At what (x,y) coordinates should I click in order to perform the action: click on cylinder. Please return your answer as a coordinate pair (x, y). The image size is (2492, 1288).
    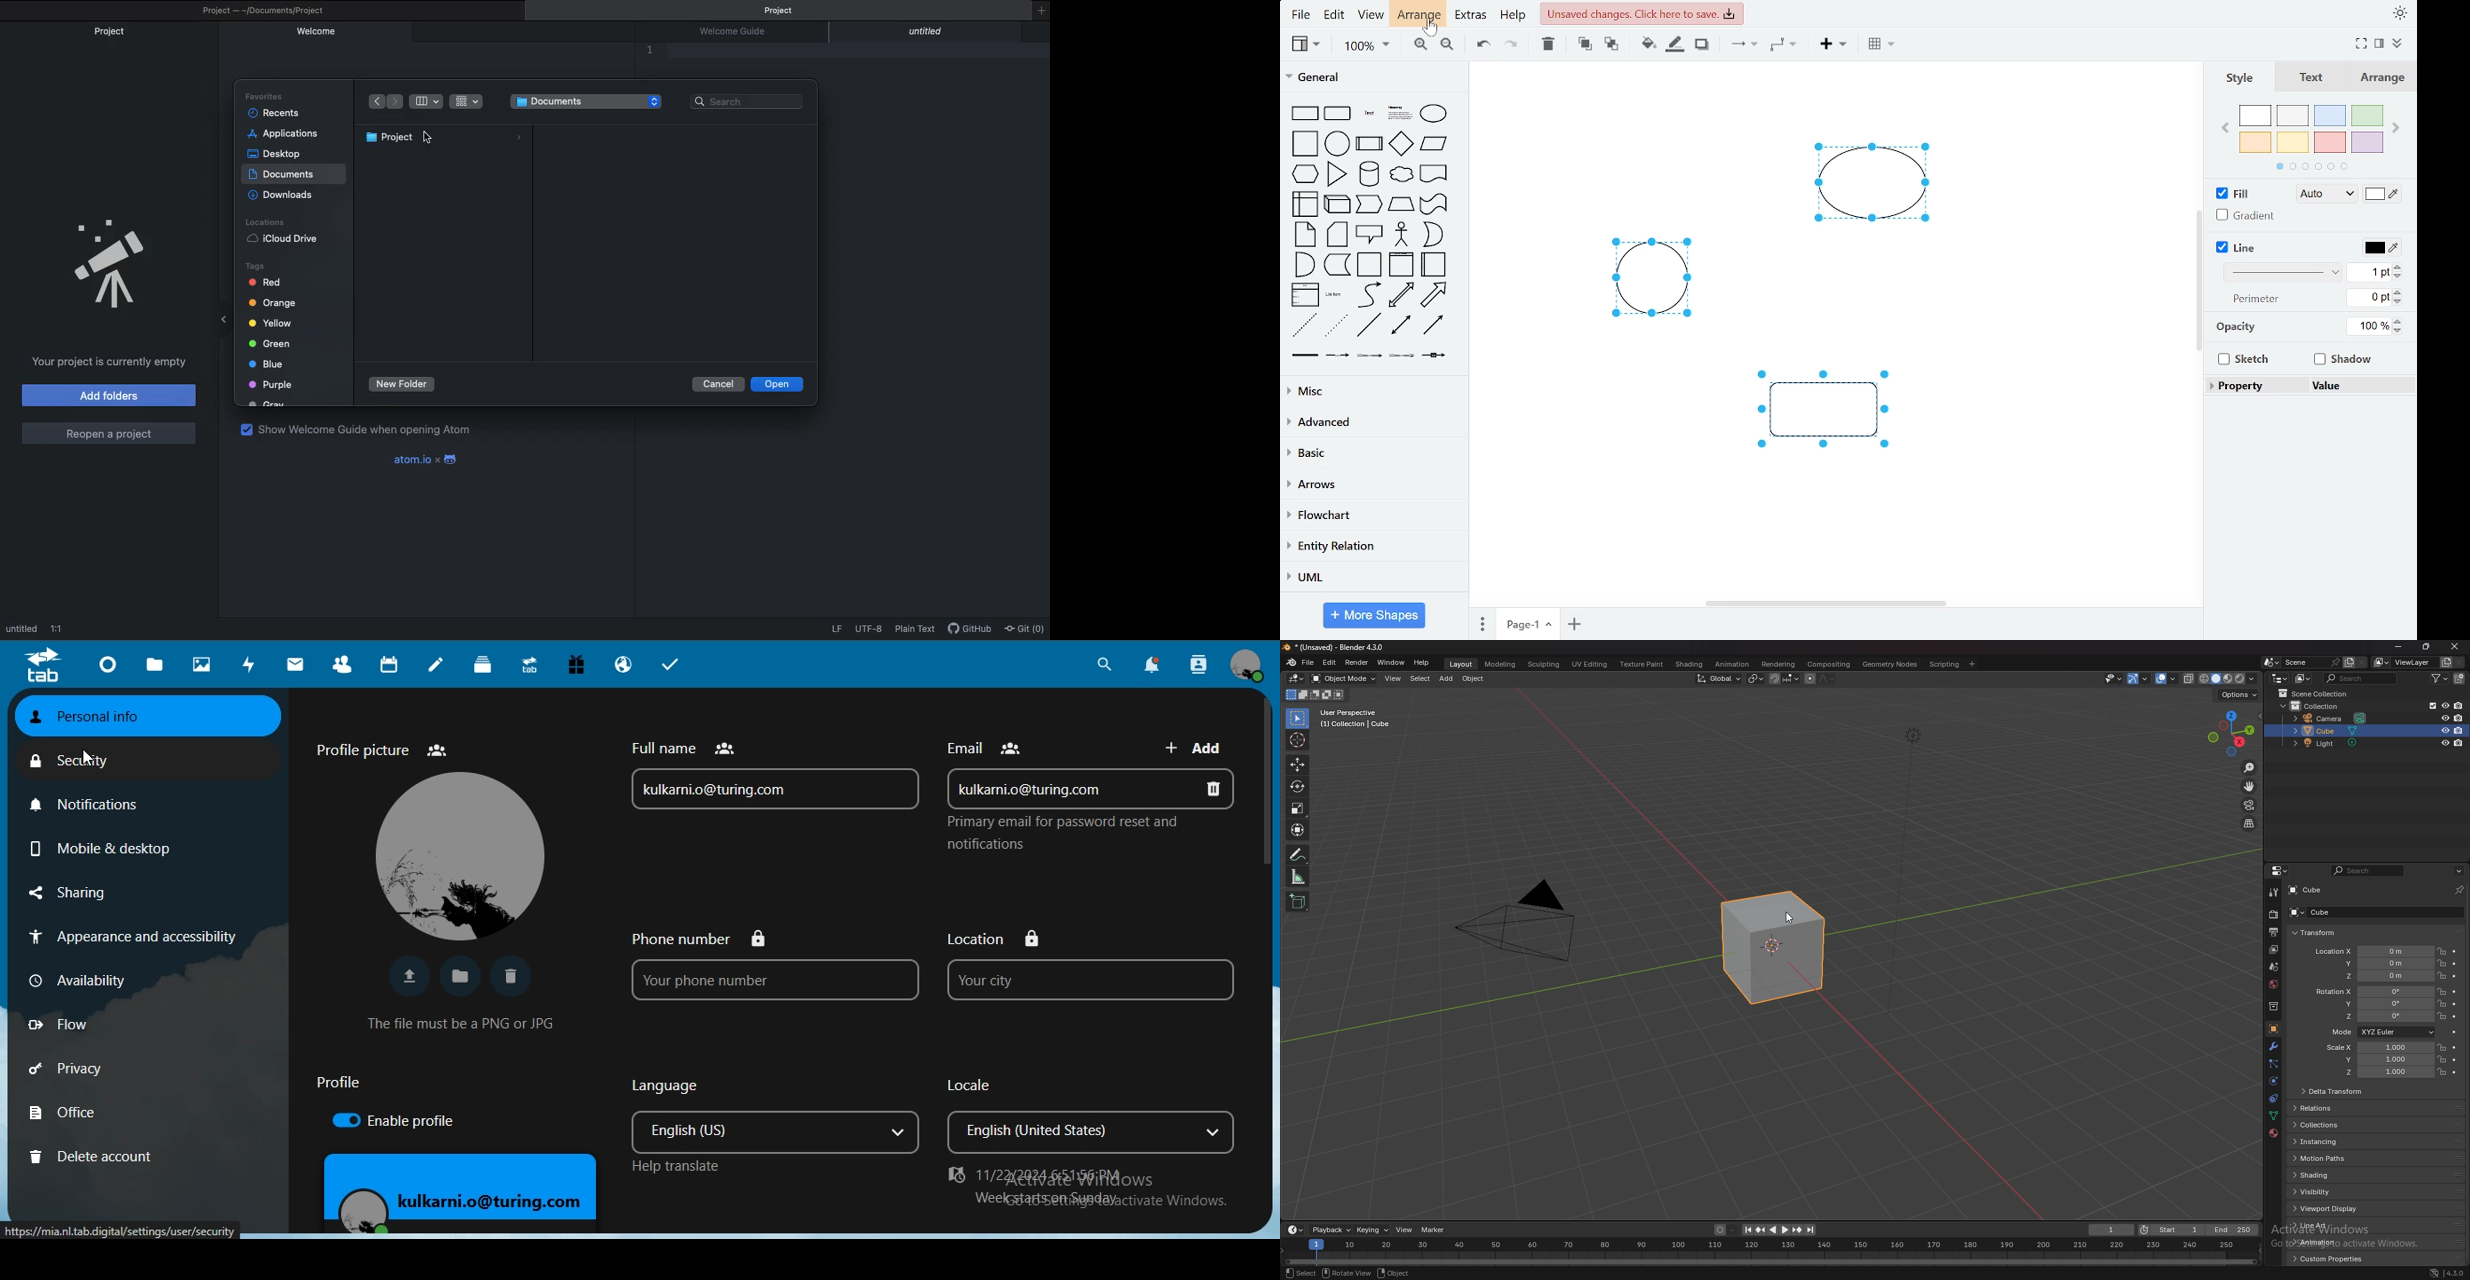
    Looking at the image, I should click on (1369, 174).